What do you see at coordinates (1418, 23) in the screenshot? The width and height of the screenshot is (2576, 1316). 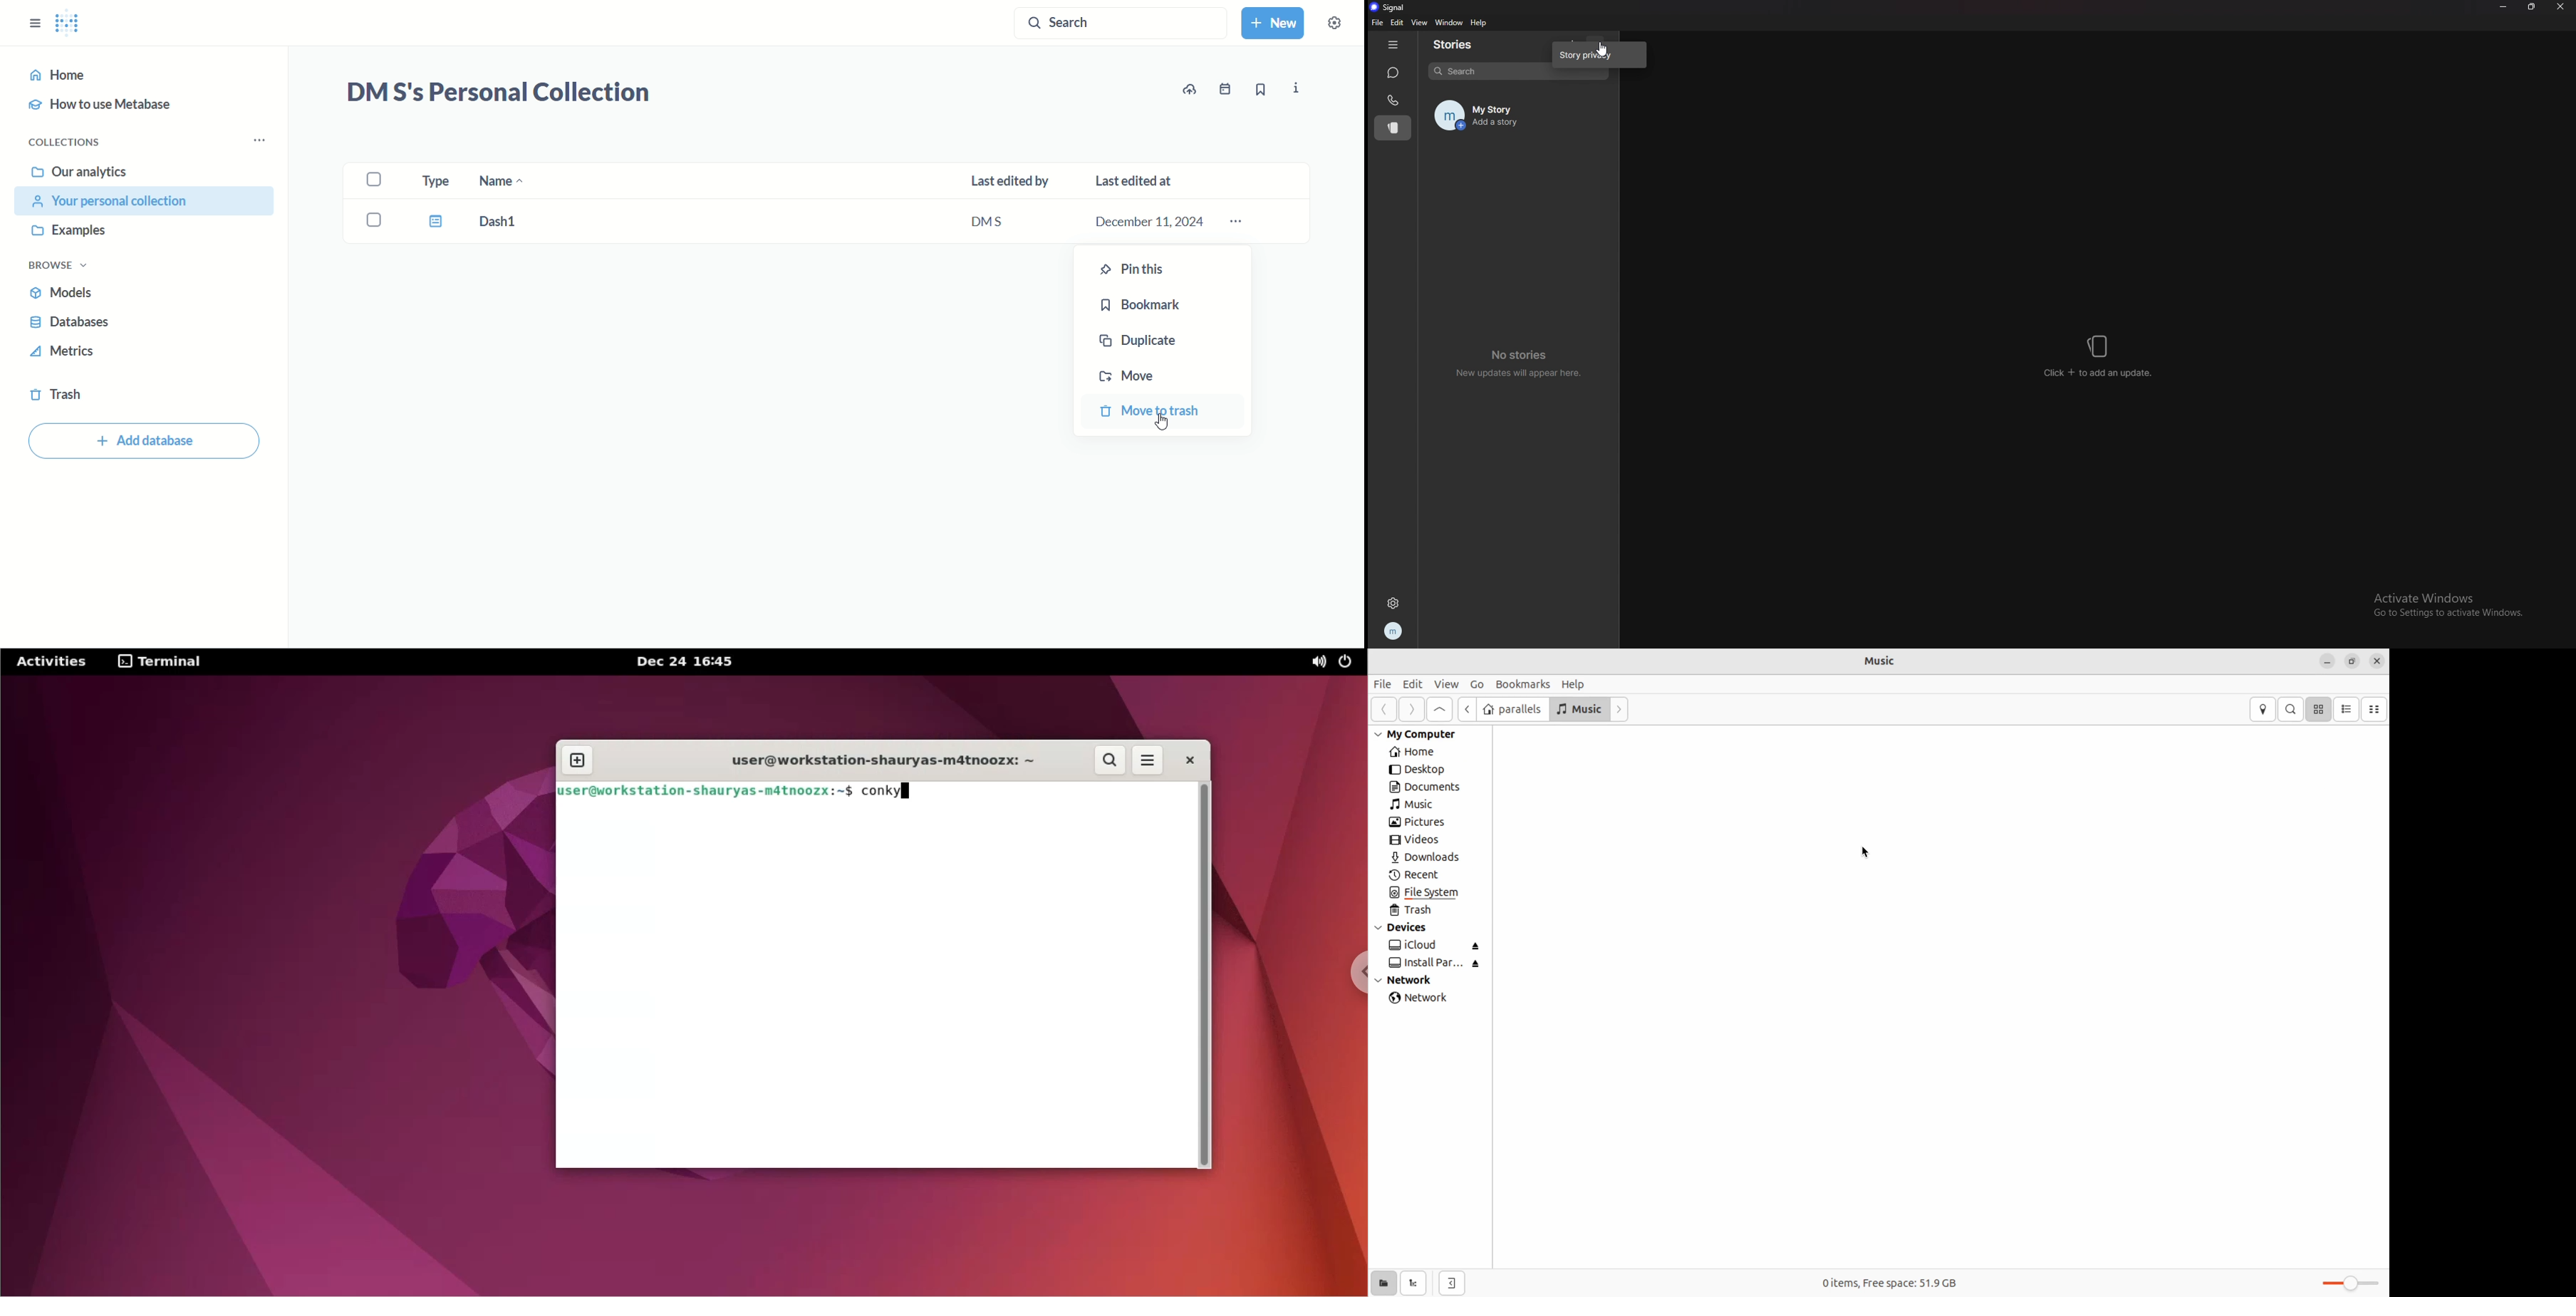 I see `view` at bounding box center [1418, 23].